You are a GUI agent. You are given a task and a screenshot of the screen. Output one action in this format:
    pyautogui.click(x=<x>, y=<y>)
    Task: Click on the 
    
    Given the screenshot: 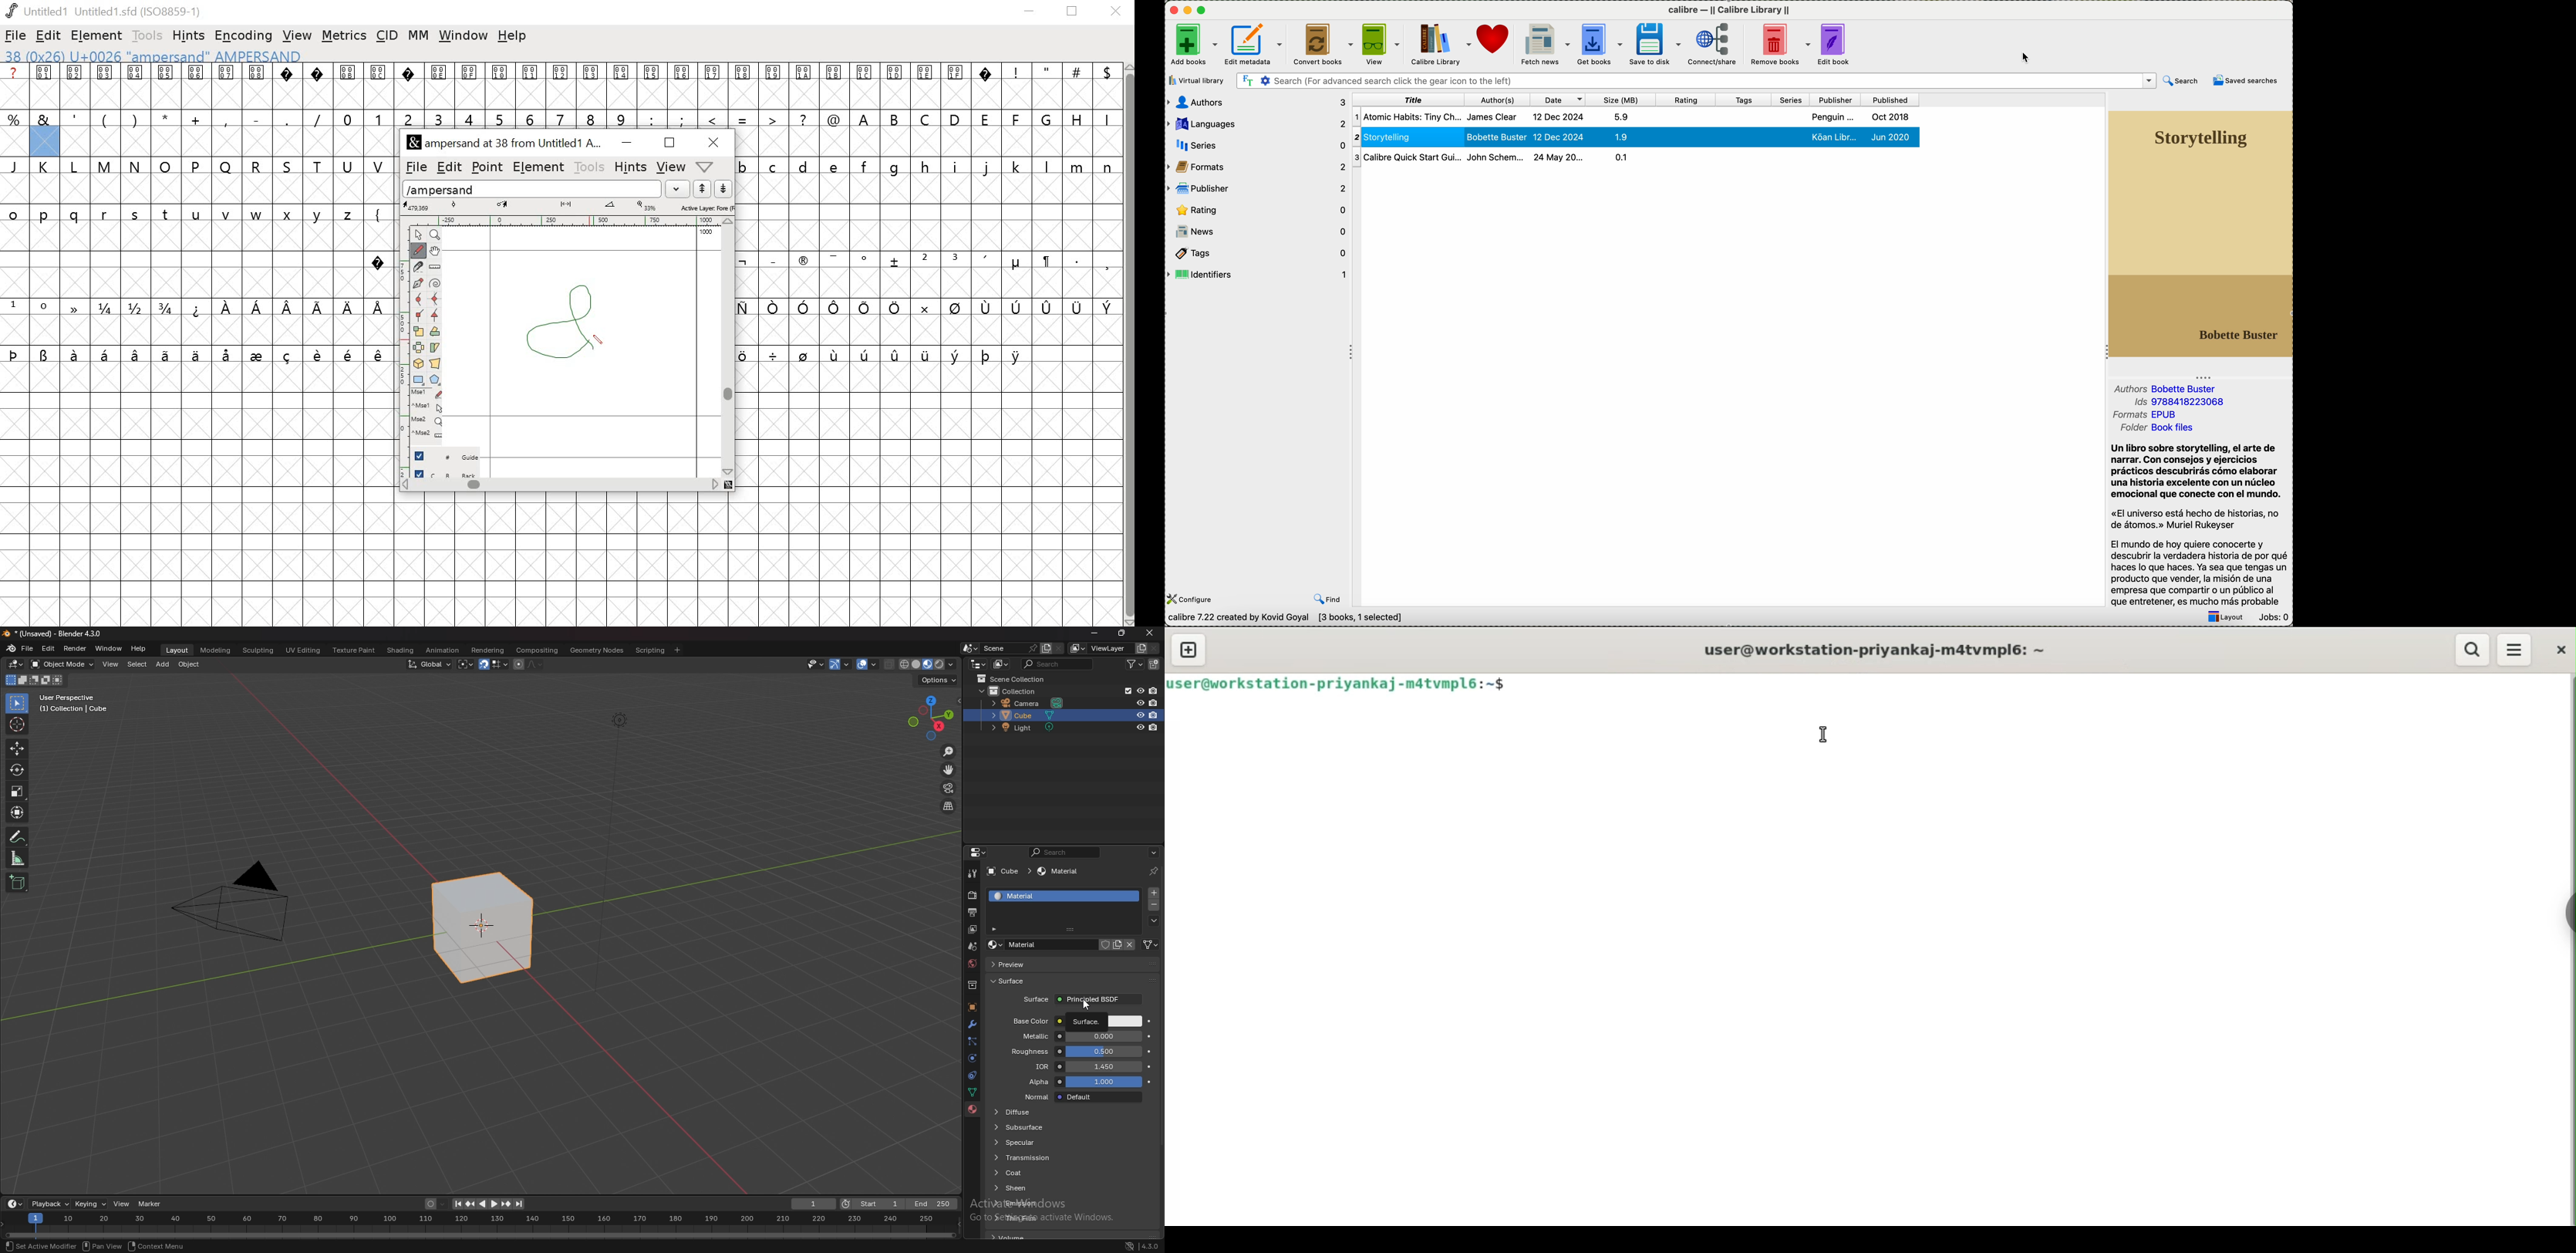 What is the action you would take?
    pyautogui.click(x=156, y=1246)
    